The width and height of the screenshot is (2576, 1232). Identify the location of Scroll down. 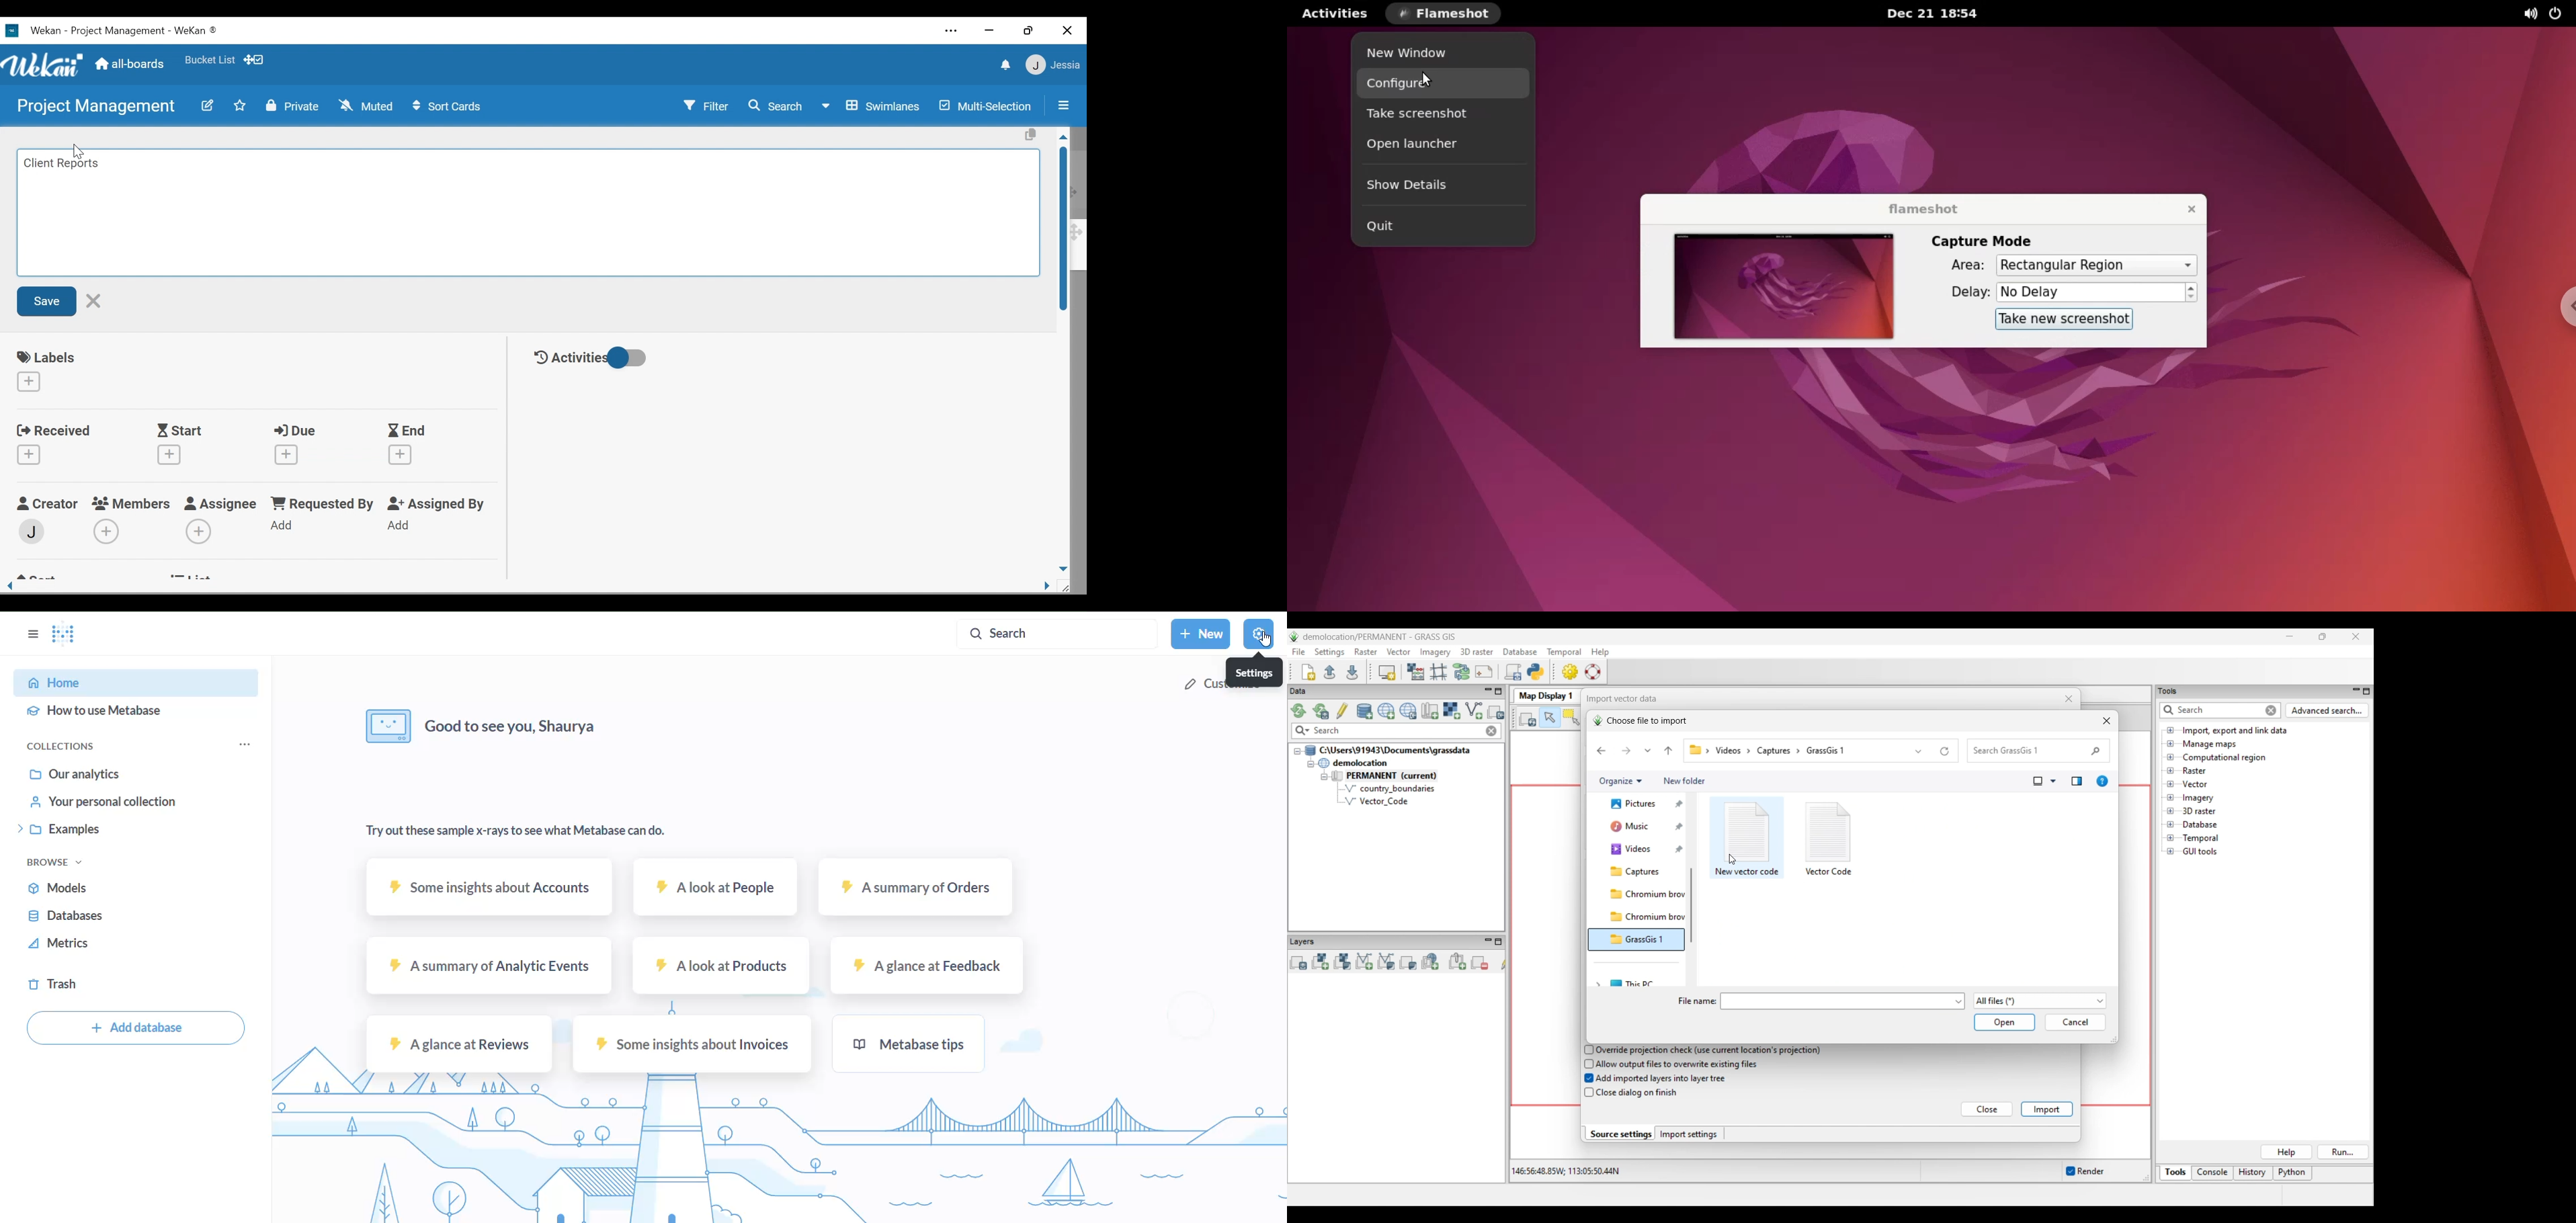
(1062, 568).